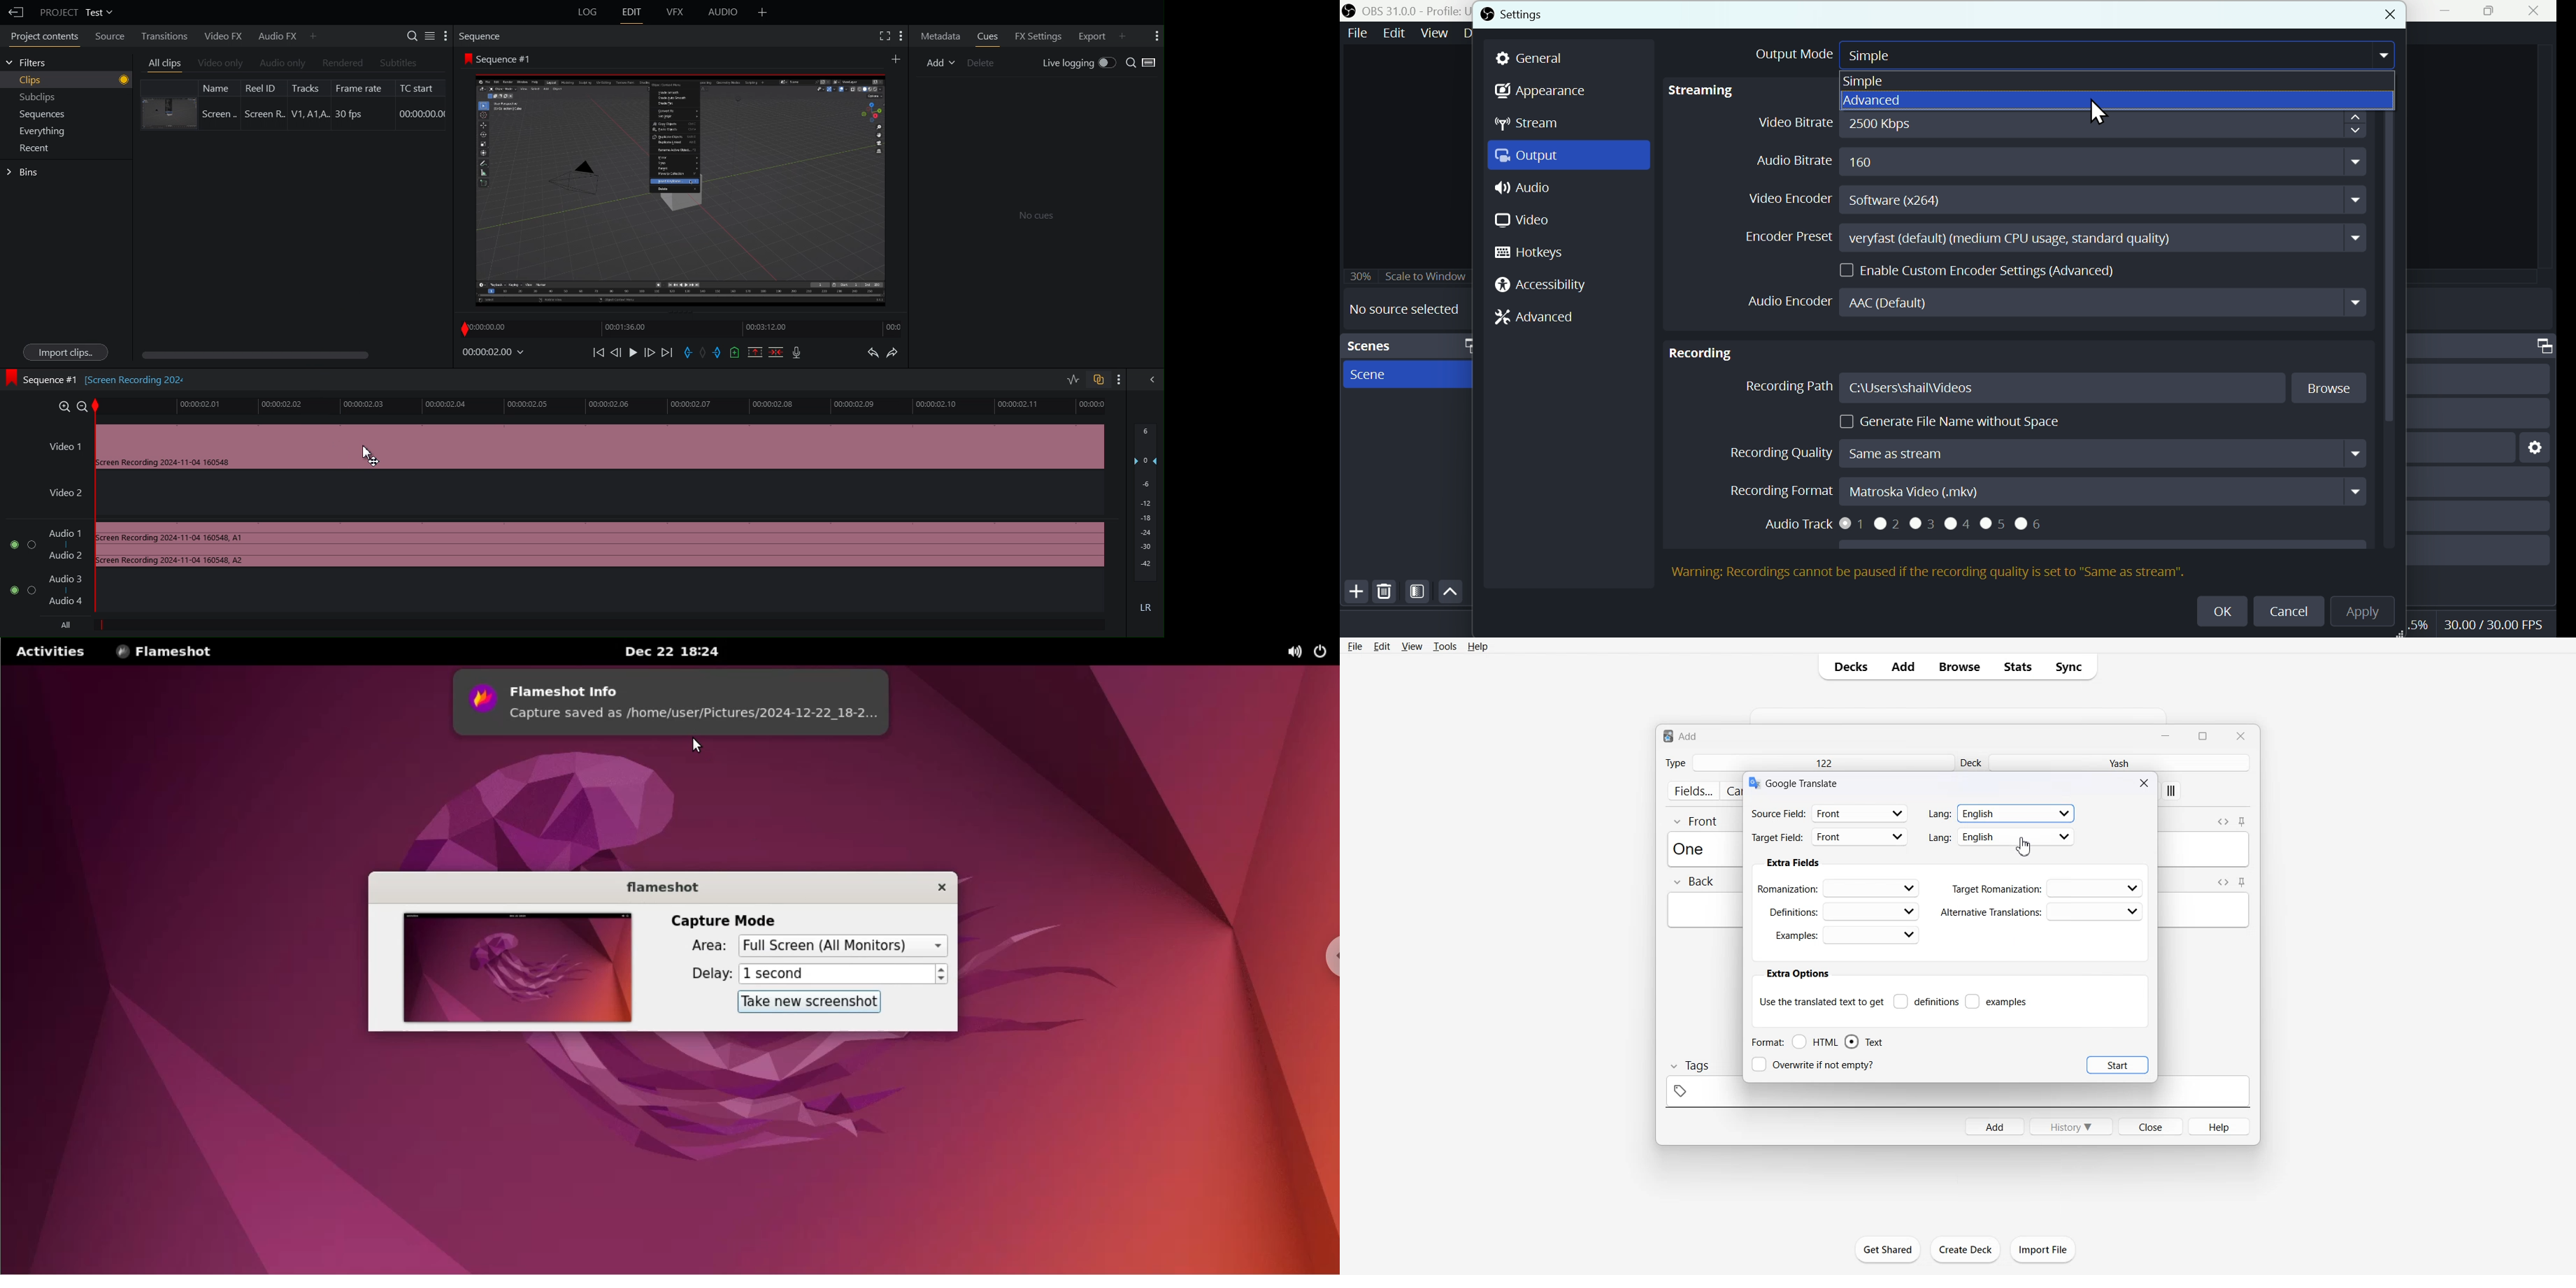  Describe the element at coordinates (1532, 60) in the screenshot. I see `General` at that location.